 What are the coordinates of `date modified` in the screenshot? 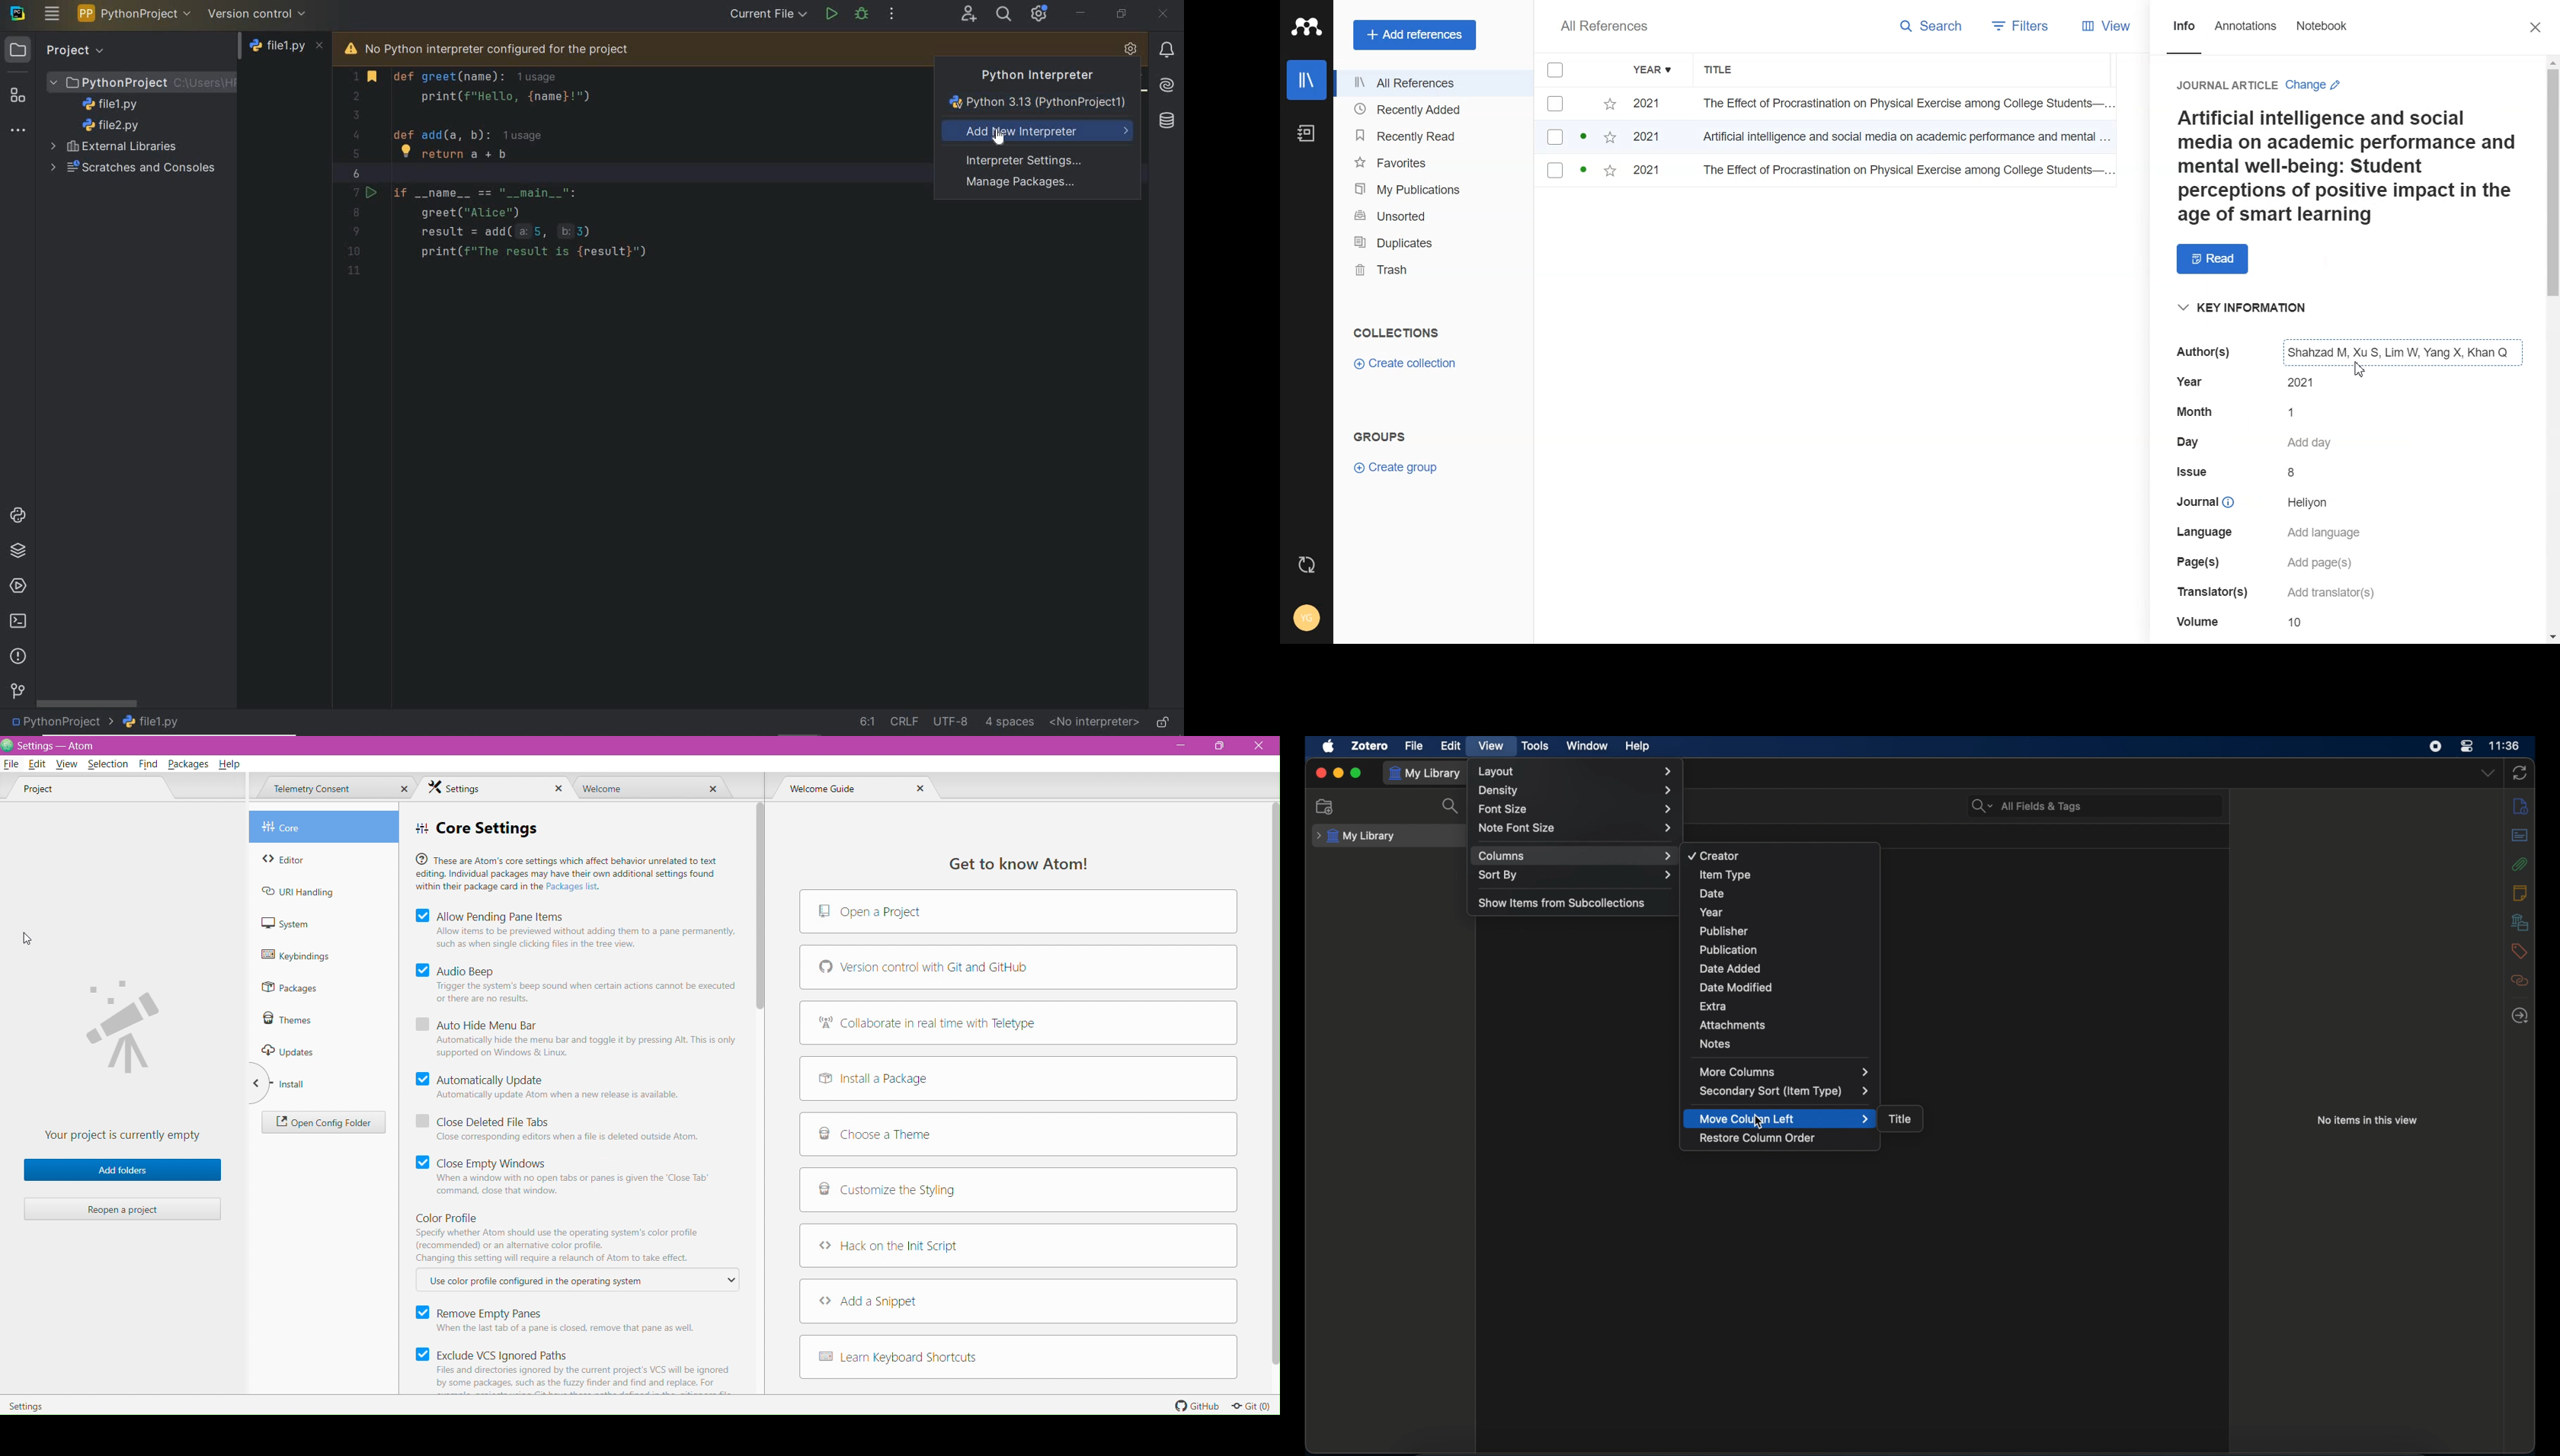 It's located at (1737, 987).